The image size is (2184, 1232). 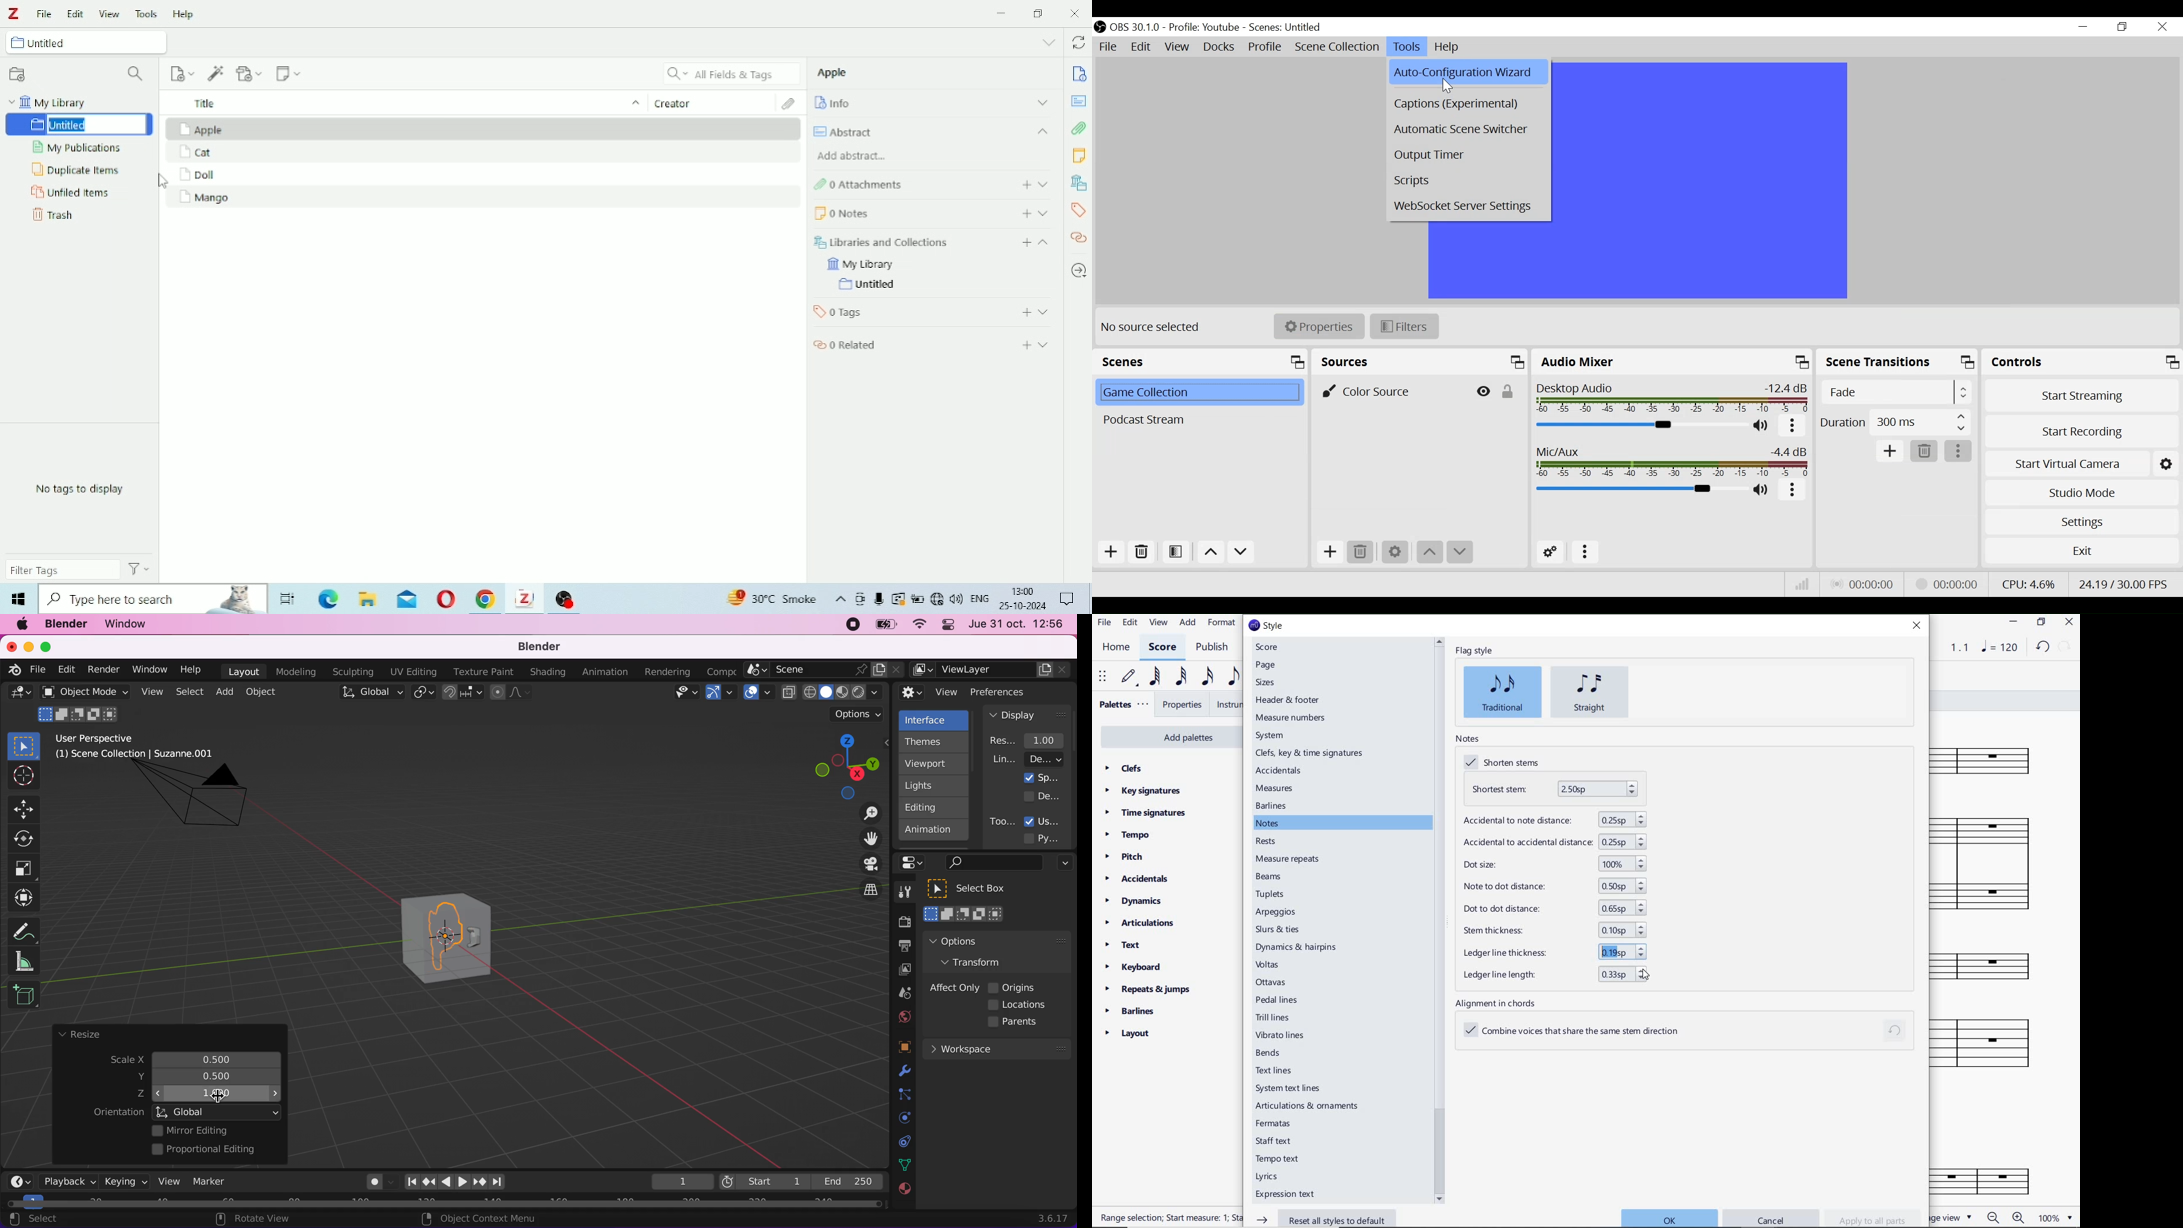 I want to click on Trash, so click(x=53, y=214).